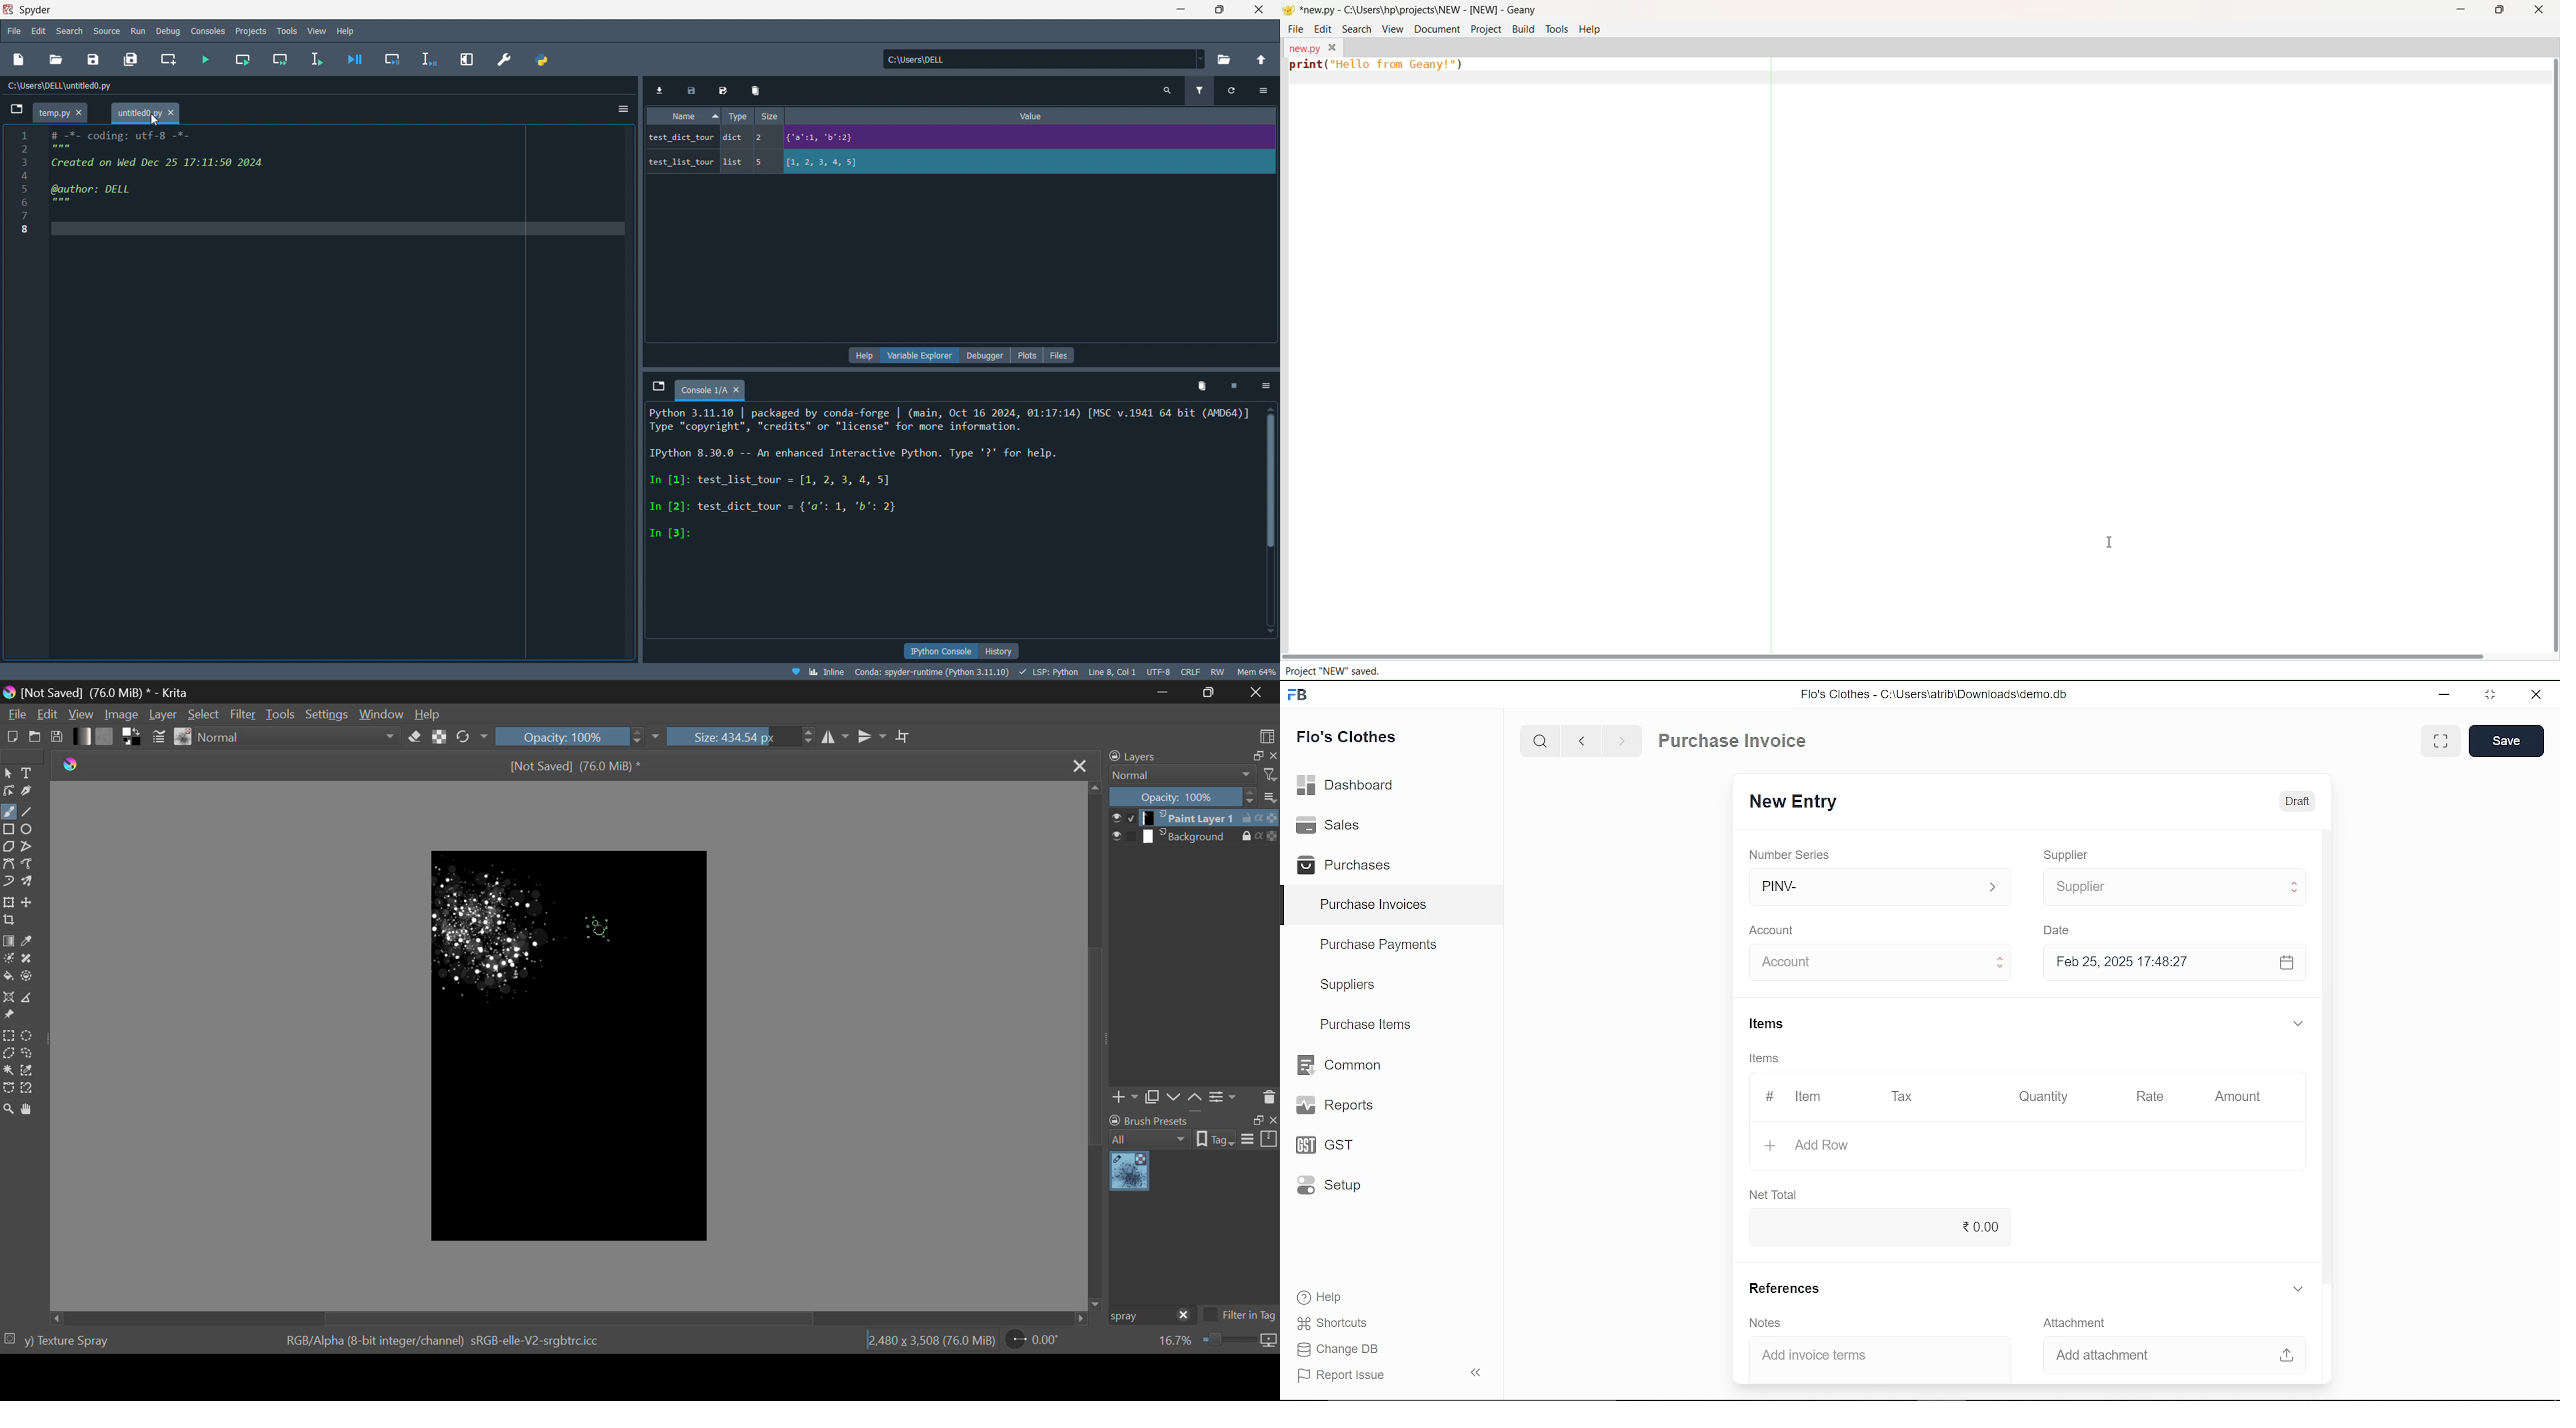  Describe the element at coordinates (287, 31) in the screenshot. I see `tools` at that location.